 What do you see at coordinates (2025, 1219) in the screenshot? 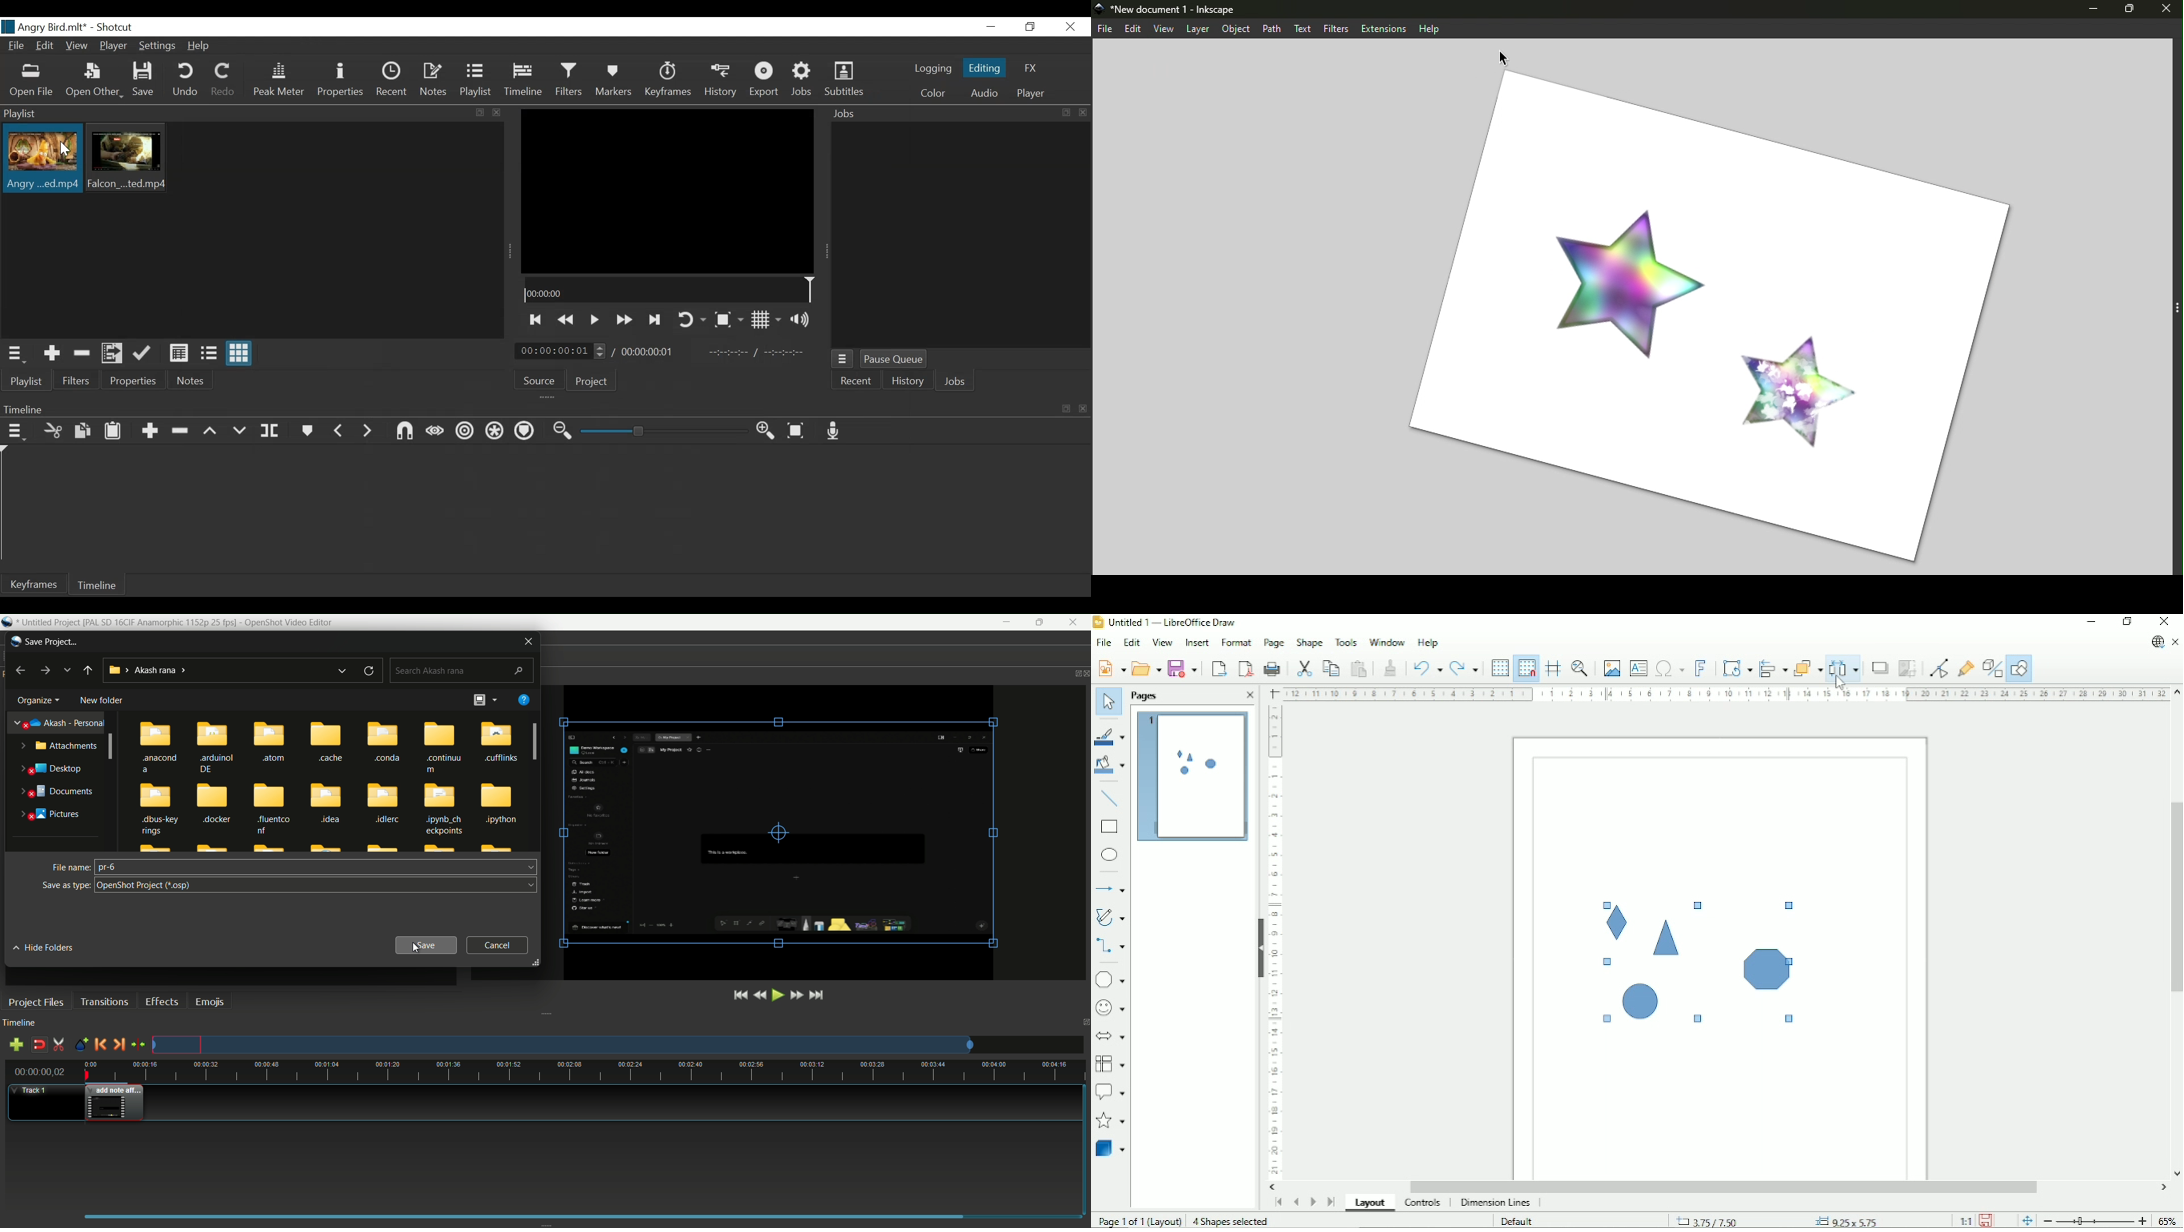
I see `Fit page to the current window` at bounding box center [2025, 1219].